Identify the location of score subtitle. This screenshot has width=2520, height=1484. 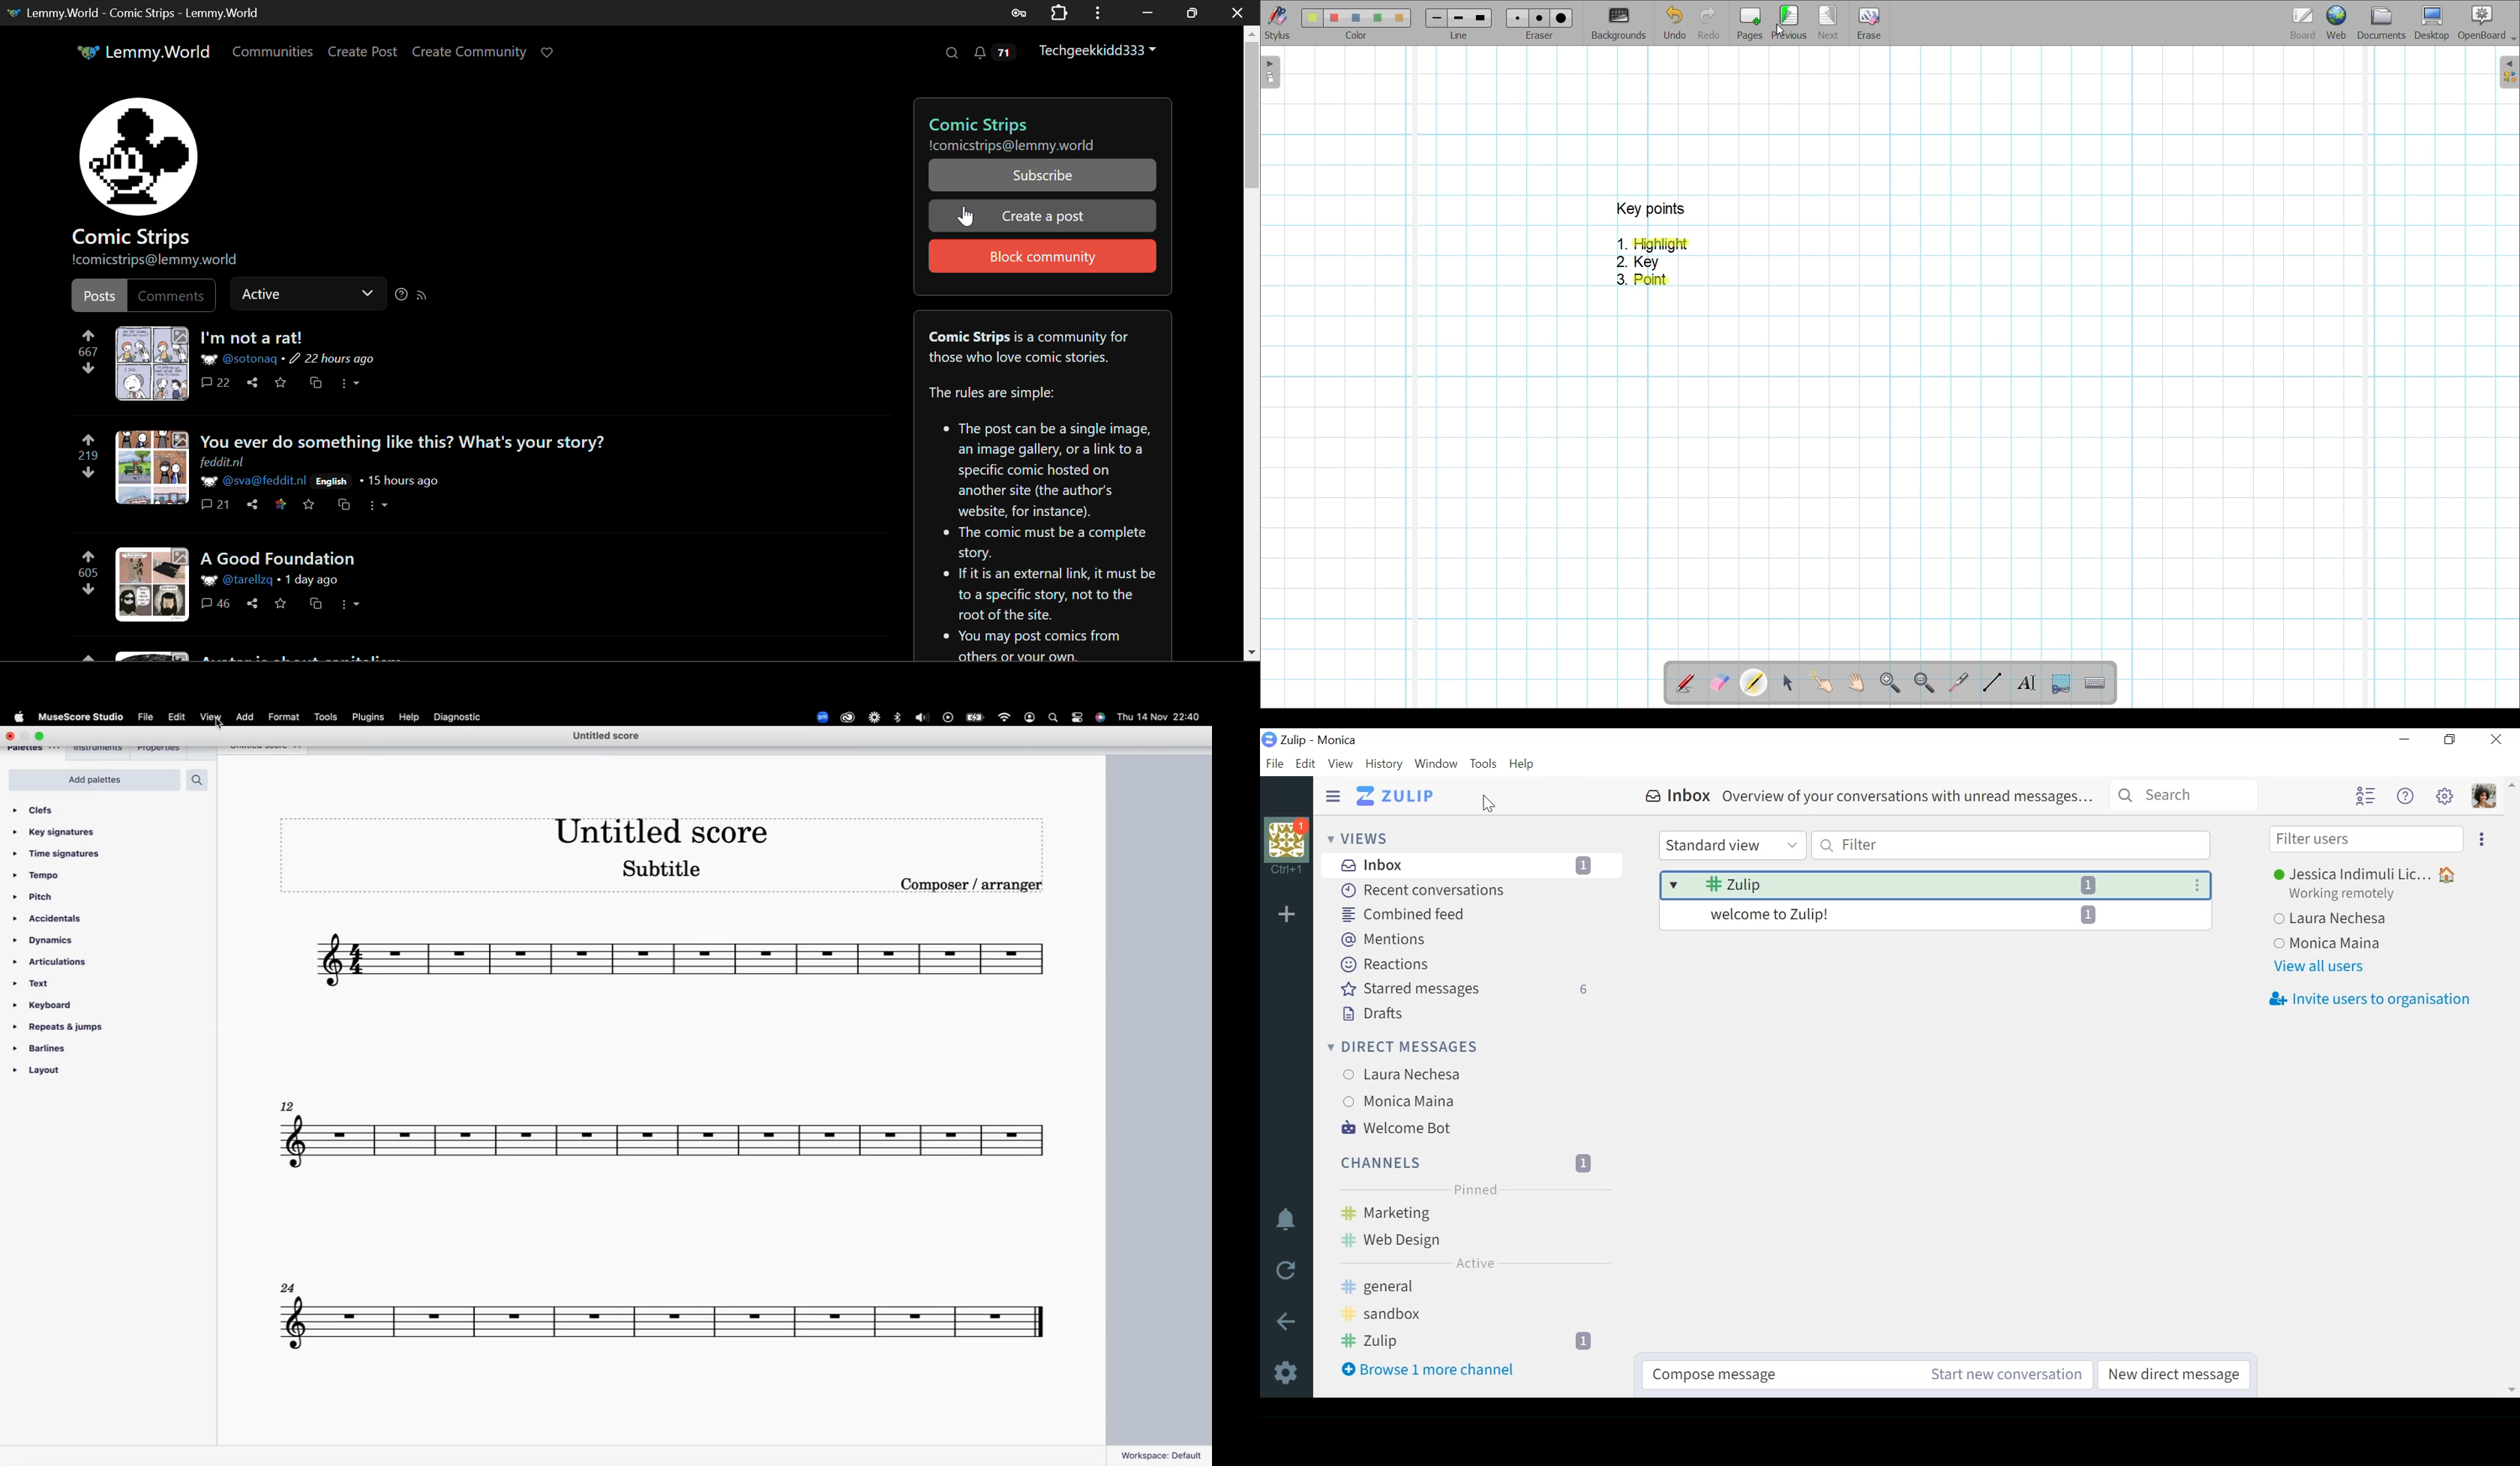
(667, 873).